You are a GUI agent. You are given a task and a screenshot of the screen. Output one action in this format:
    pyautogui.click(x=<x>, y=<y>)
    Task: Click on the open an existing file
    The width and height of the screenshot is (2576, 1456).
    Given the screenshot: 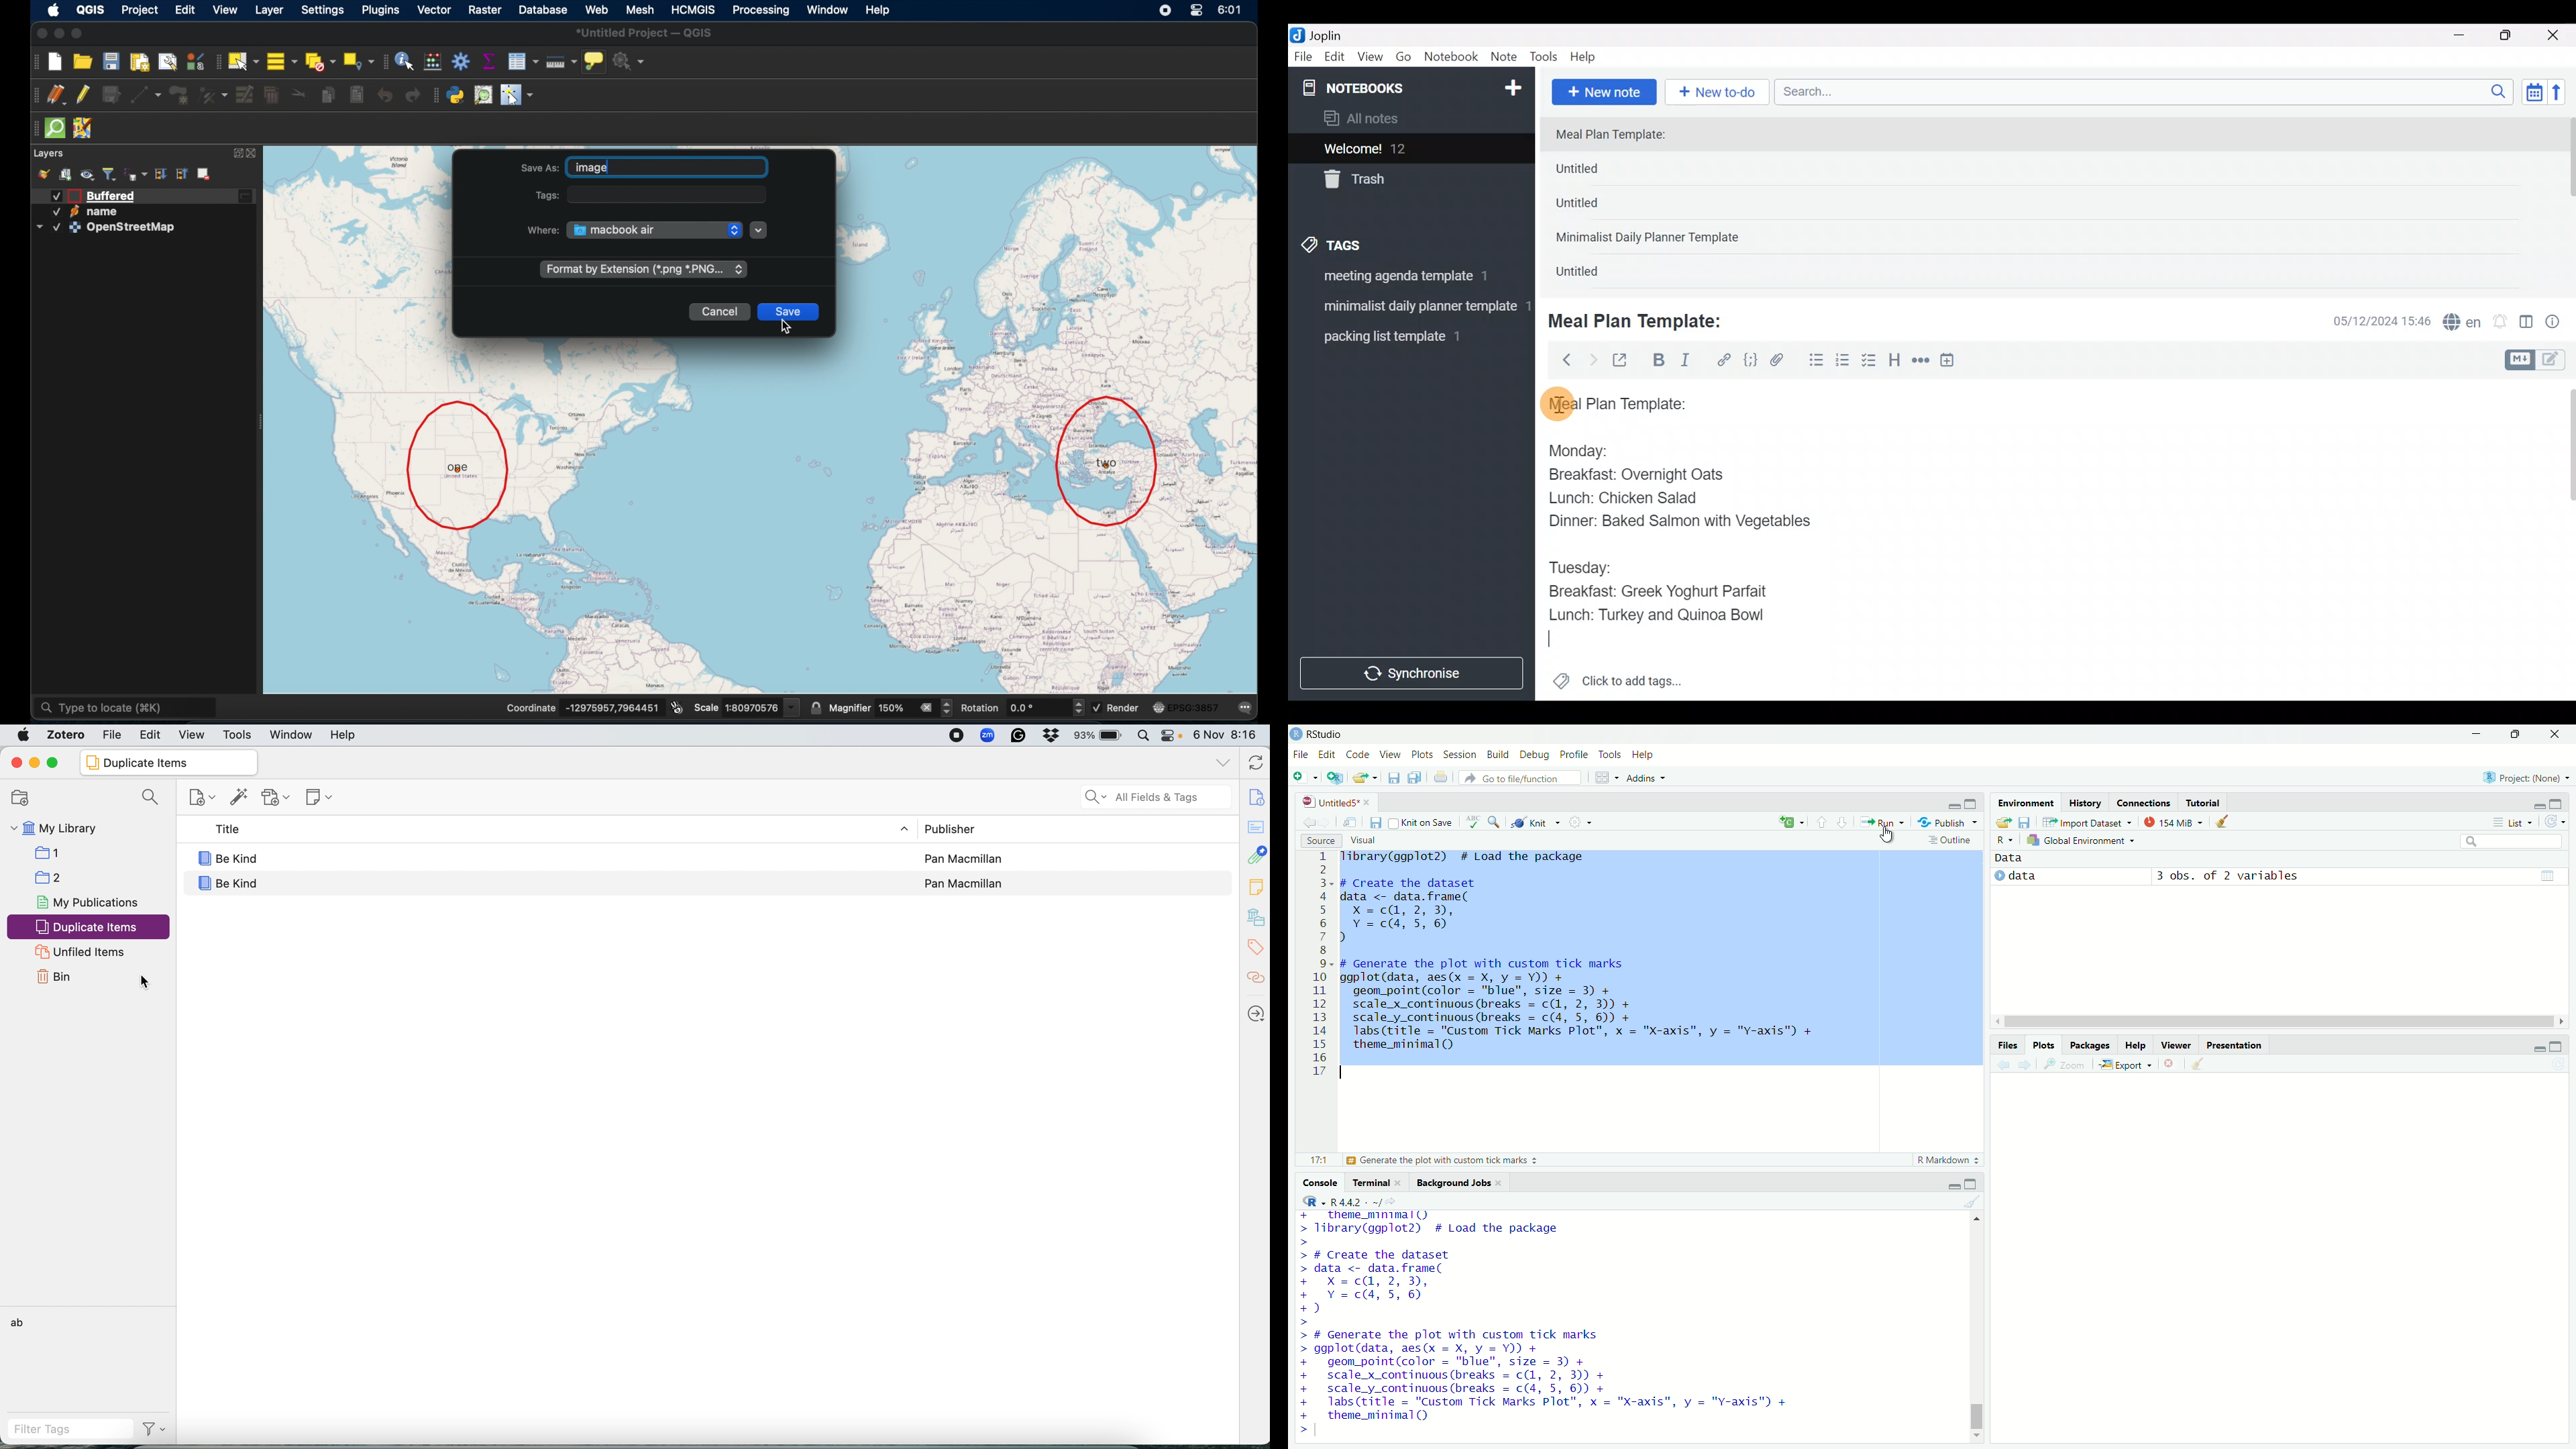 What is the action you would take?
    pyautogui.click(x=1367, y=777)
    